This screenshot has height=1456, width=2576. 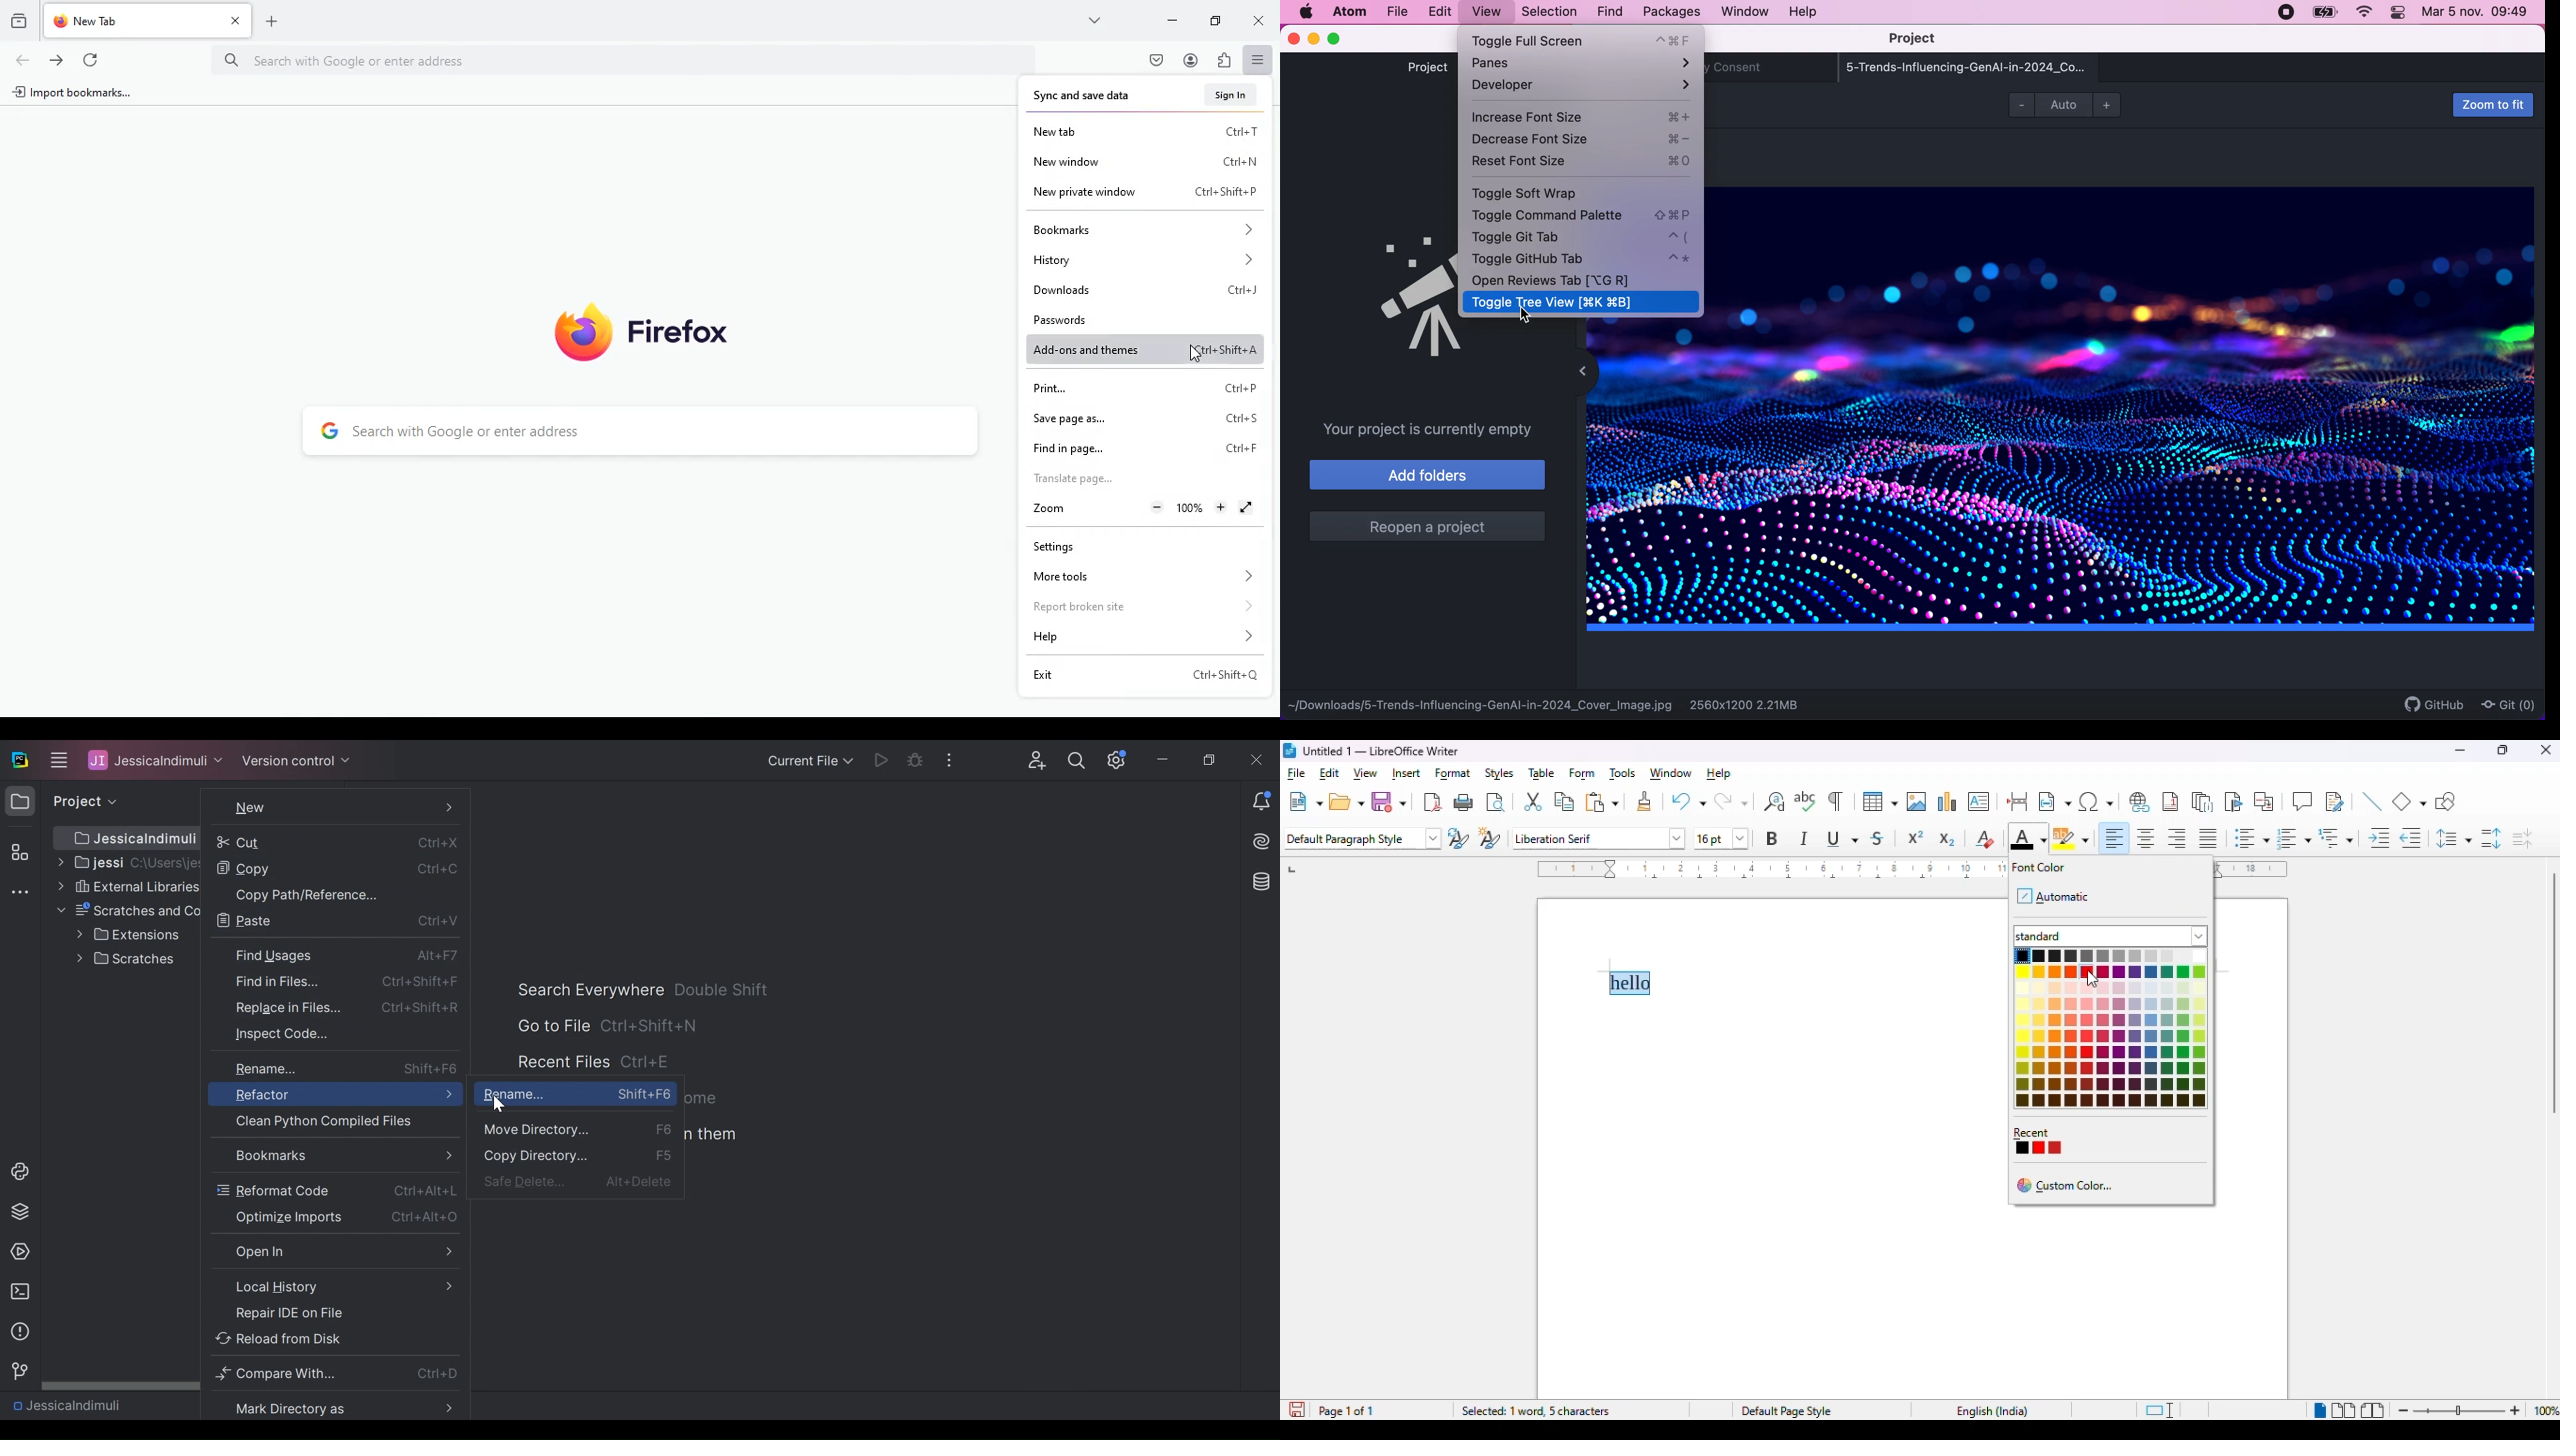 I want to click on open, so click(x=1346, y=803).